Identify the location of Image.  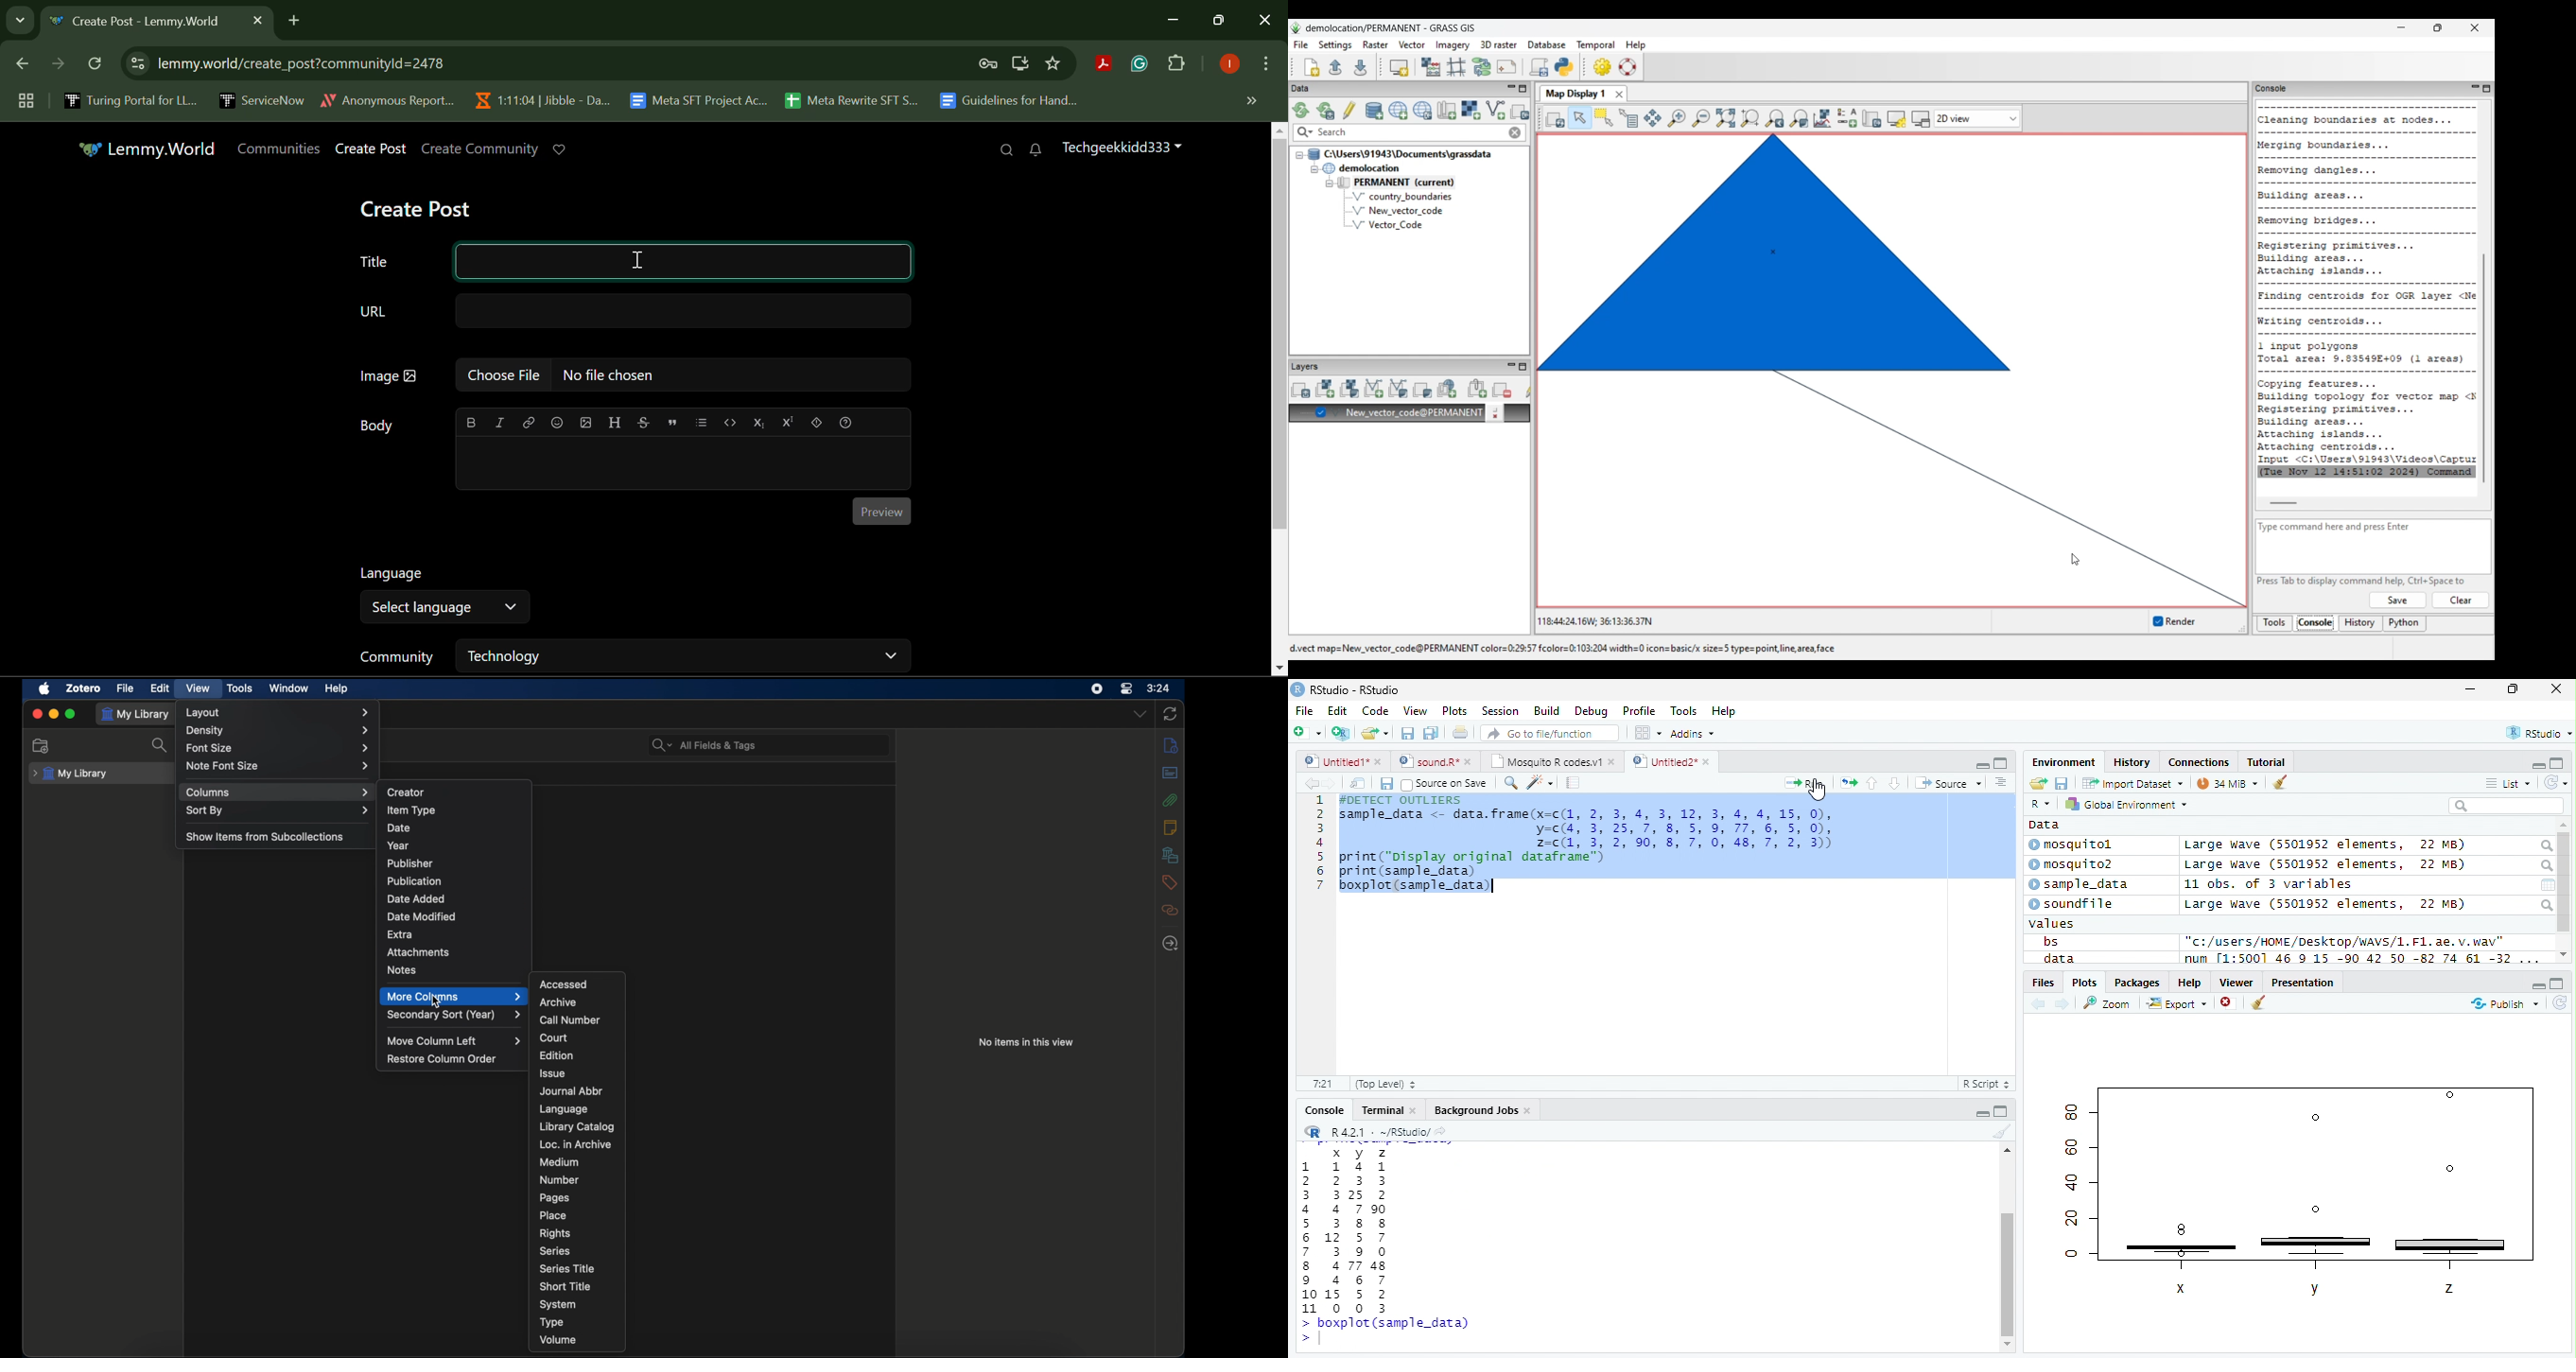
(2302, 1189).